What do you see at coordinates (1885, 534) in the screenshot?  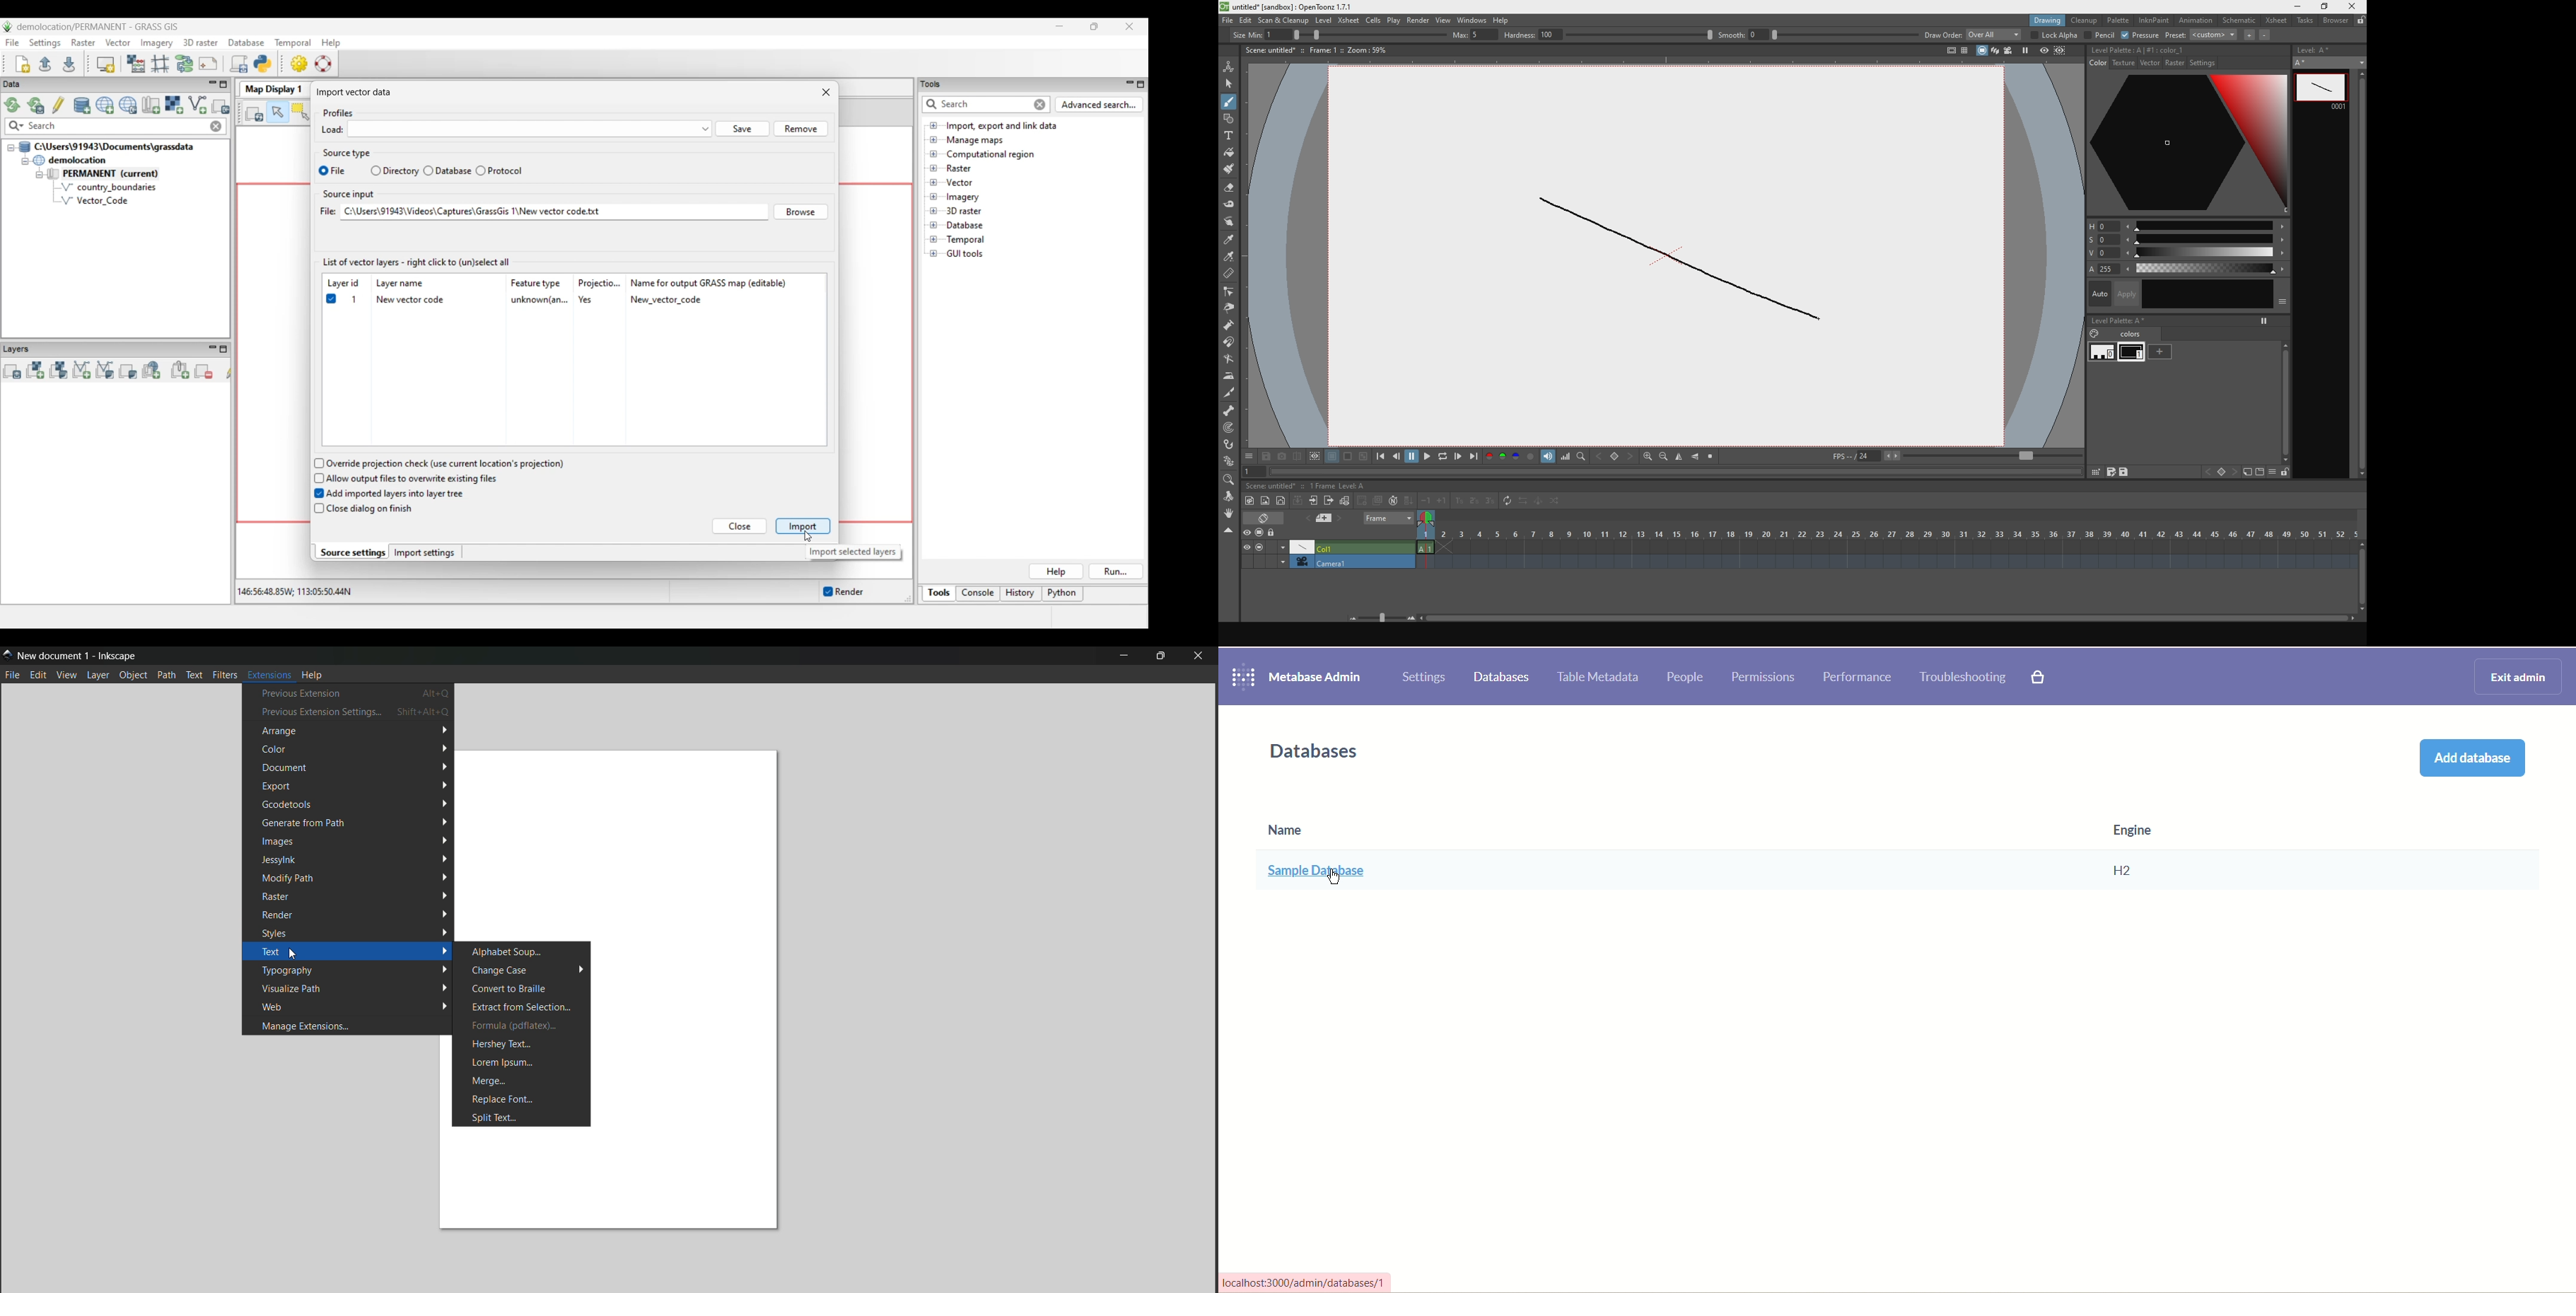 I see `scene frame` at bounding box center [1885, 534].